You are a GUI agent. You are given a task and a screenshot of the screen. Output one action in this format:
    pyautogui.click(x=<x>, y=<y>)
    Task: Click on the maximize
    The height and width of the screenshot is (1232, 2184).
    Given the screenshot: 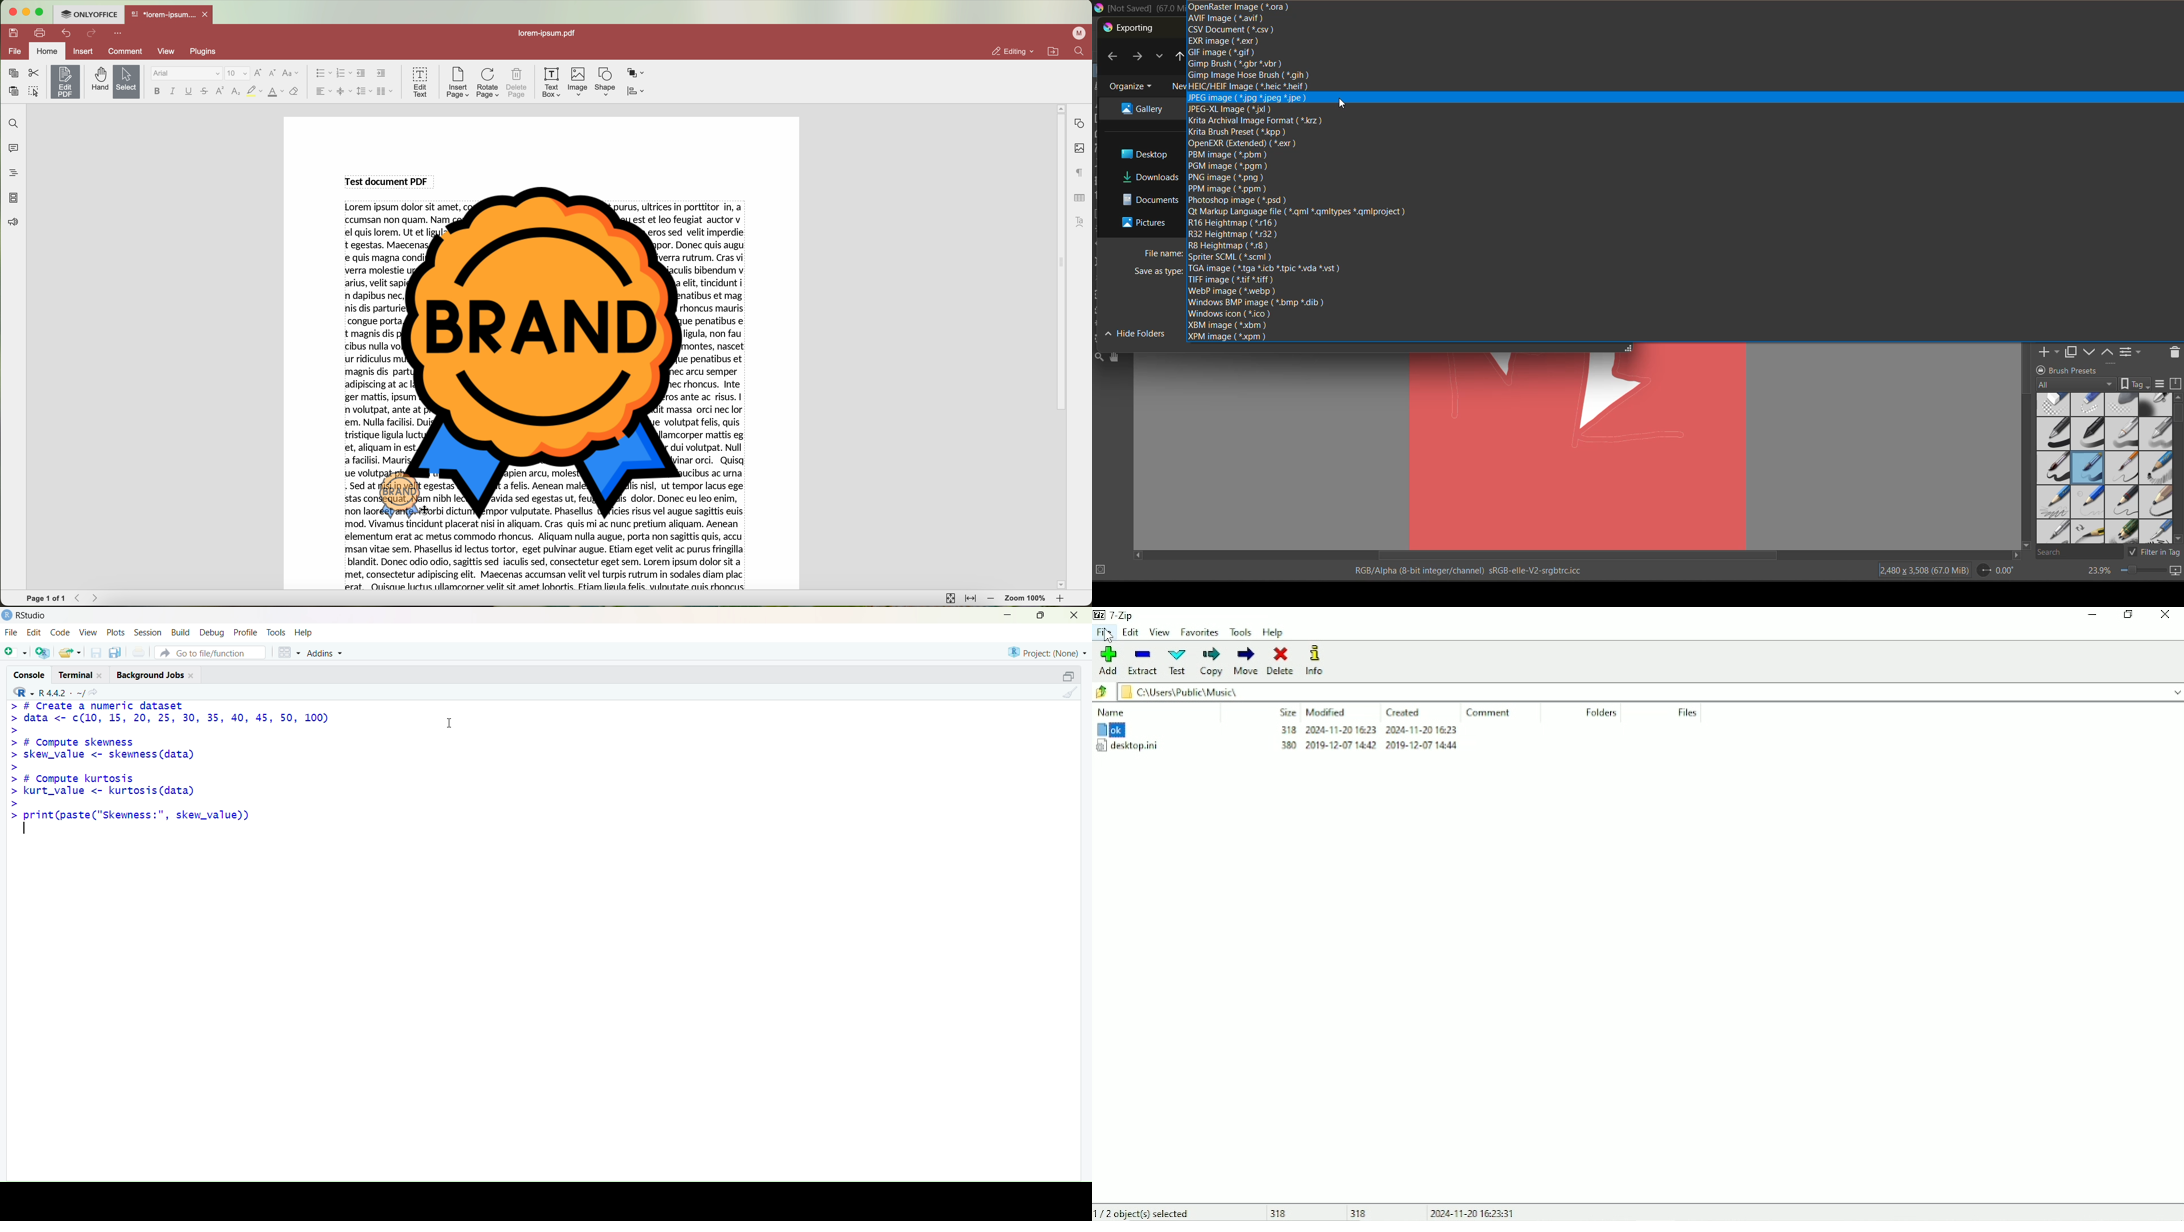 What is the action you would take?
    pyautogui.click(x=40, y=12)
    